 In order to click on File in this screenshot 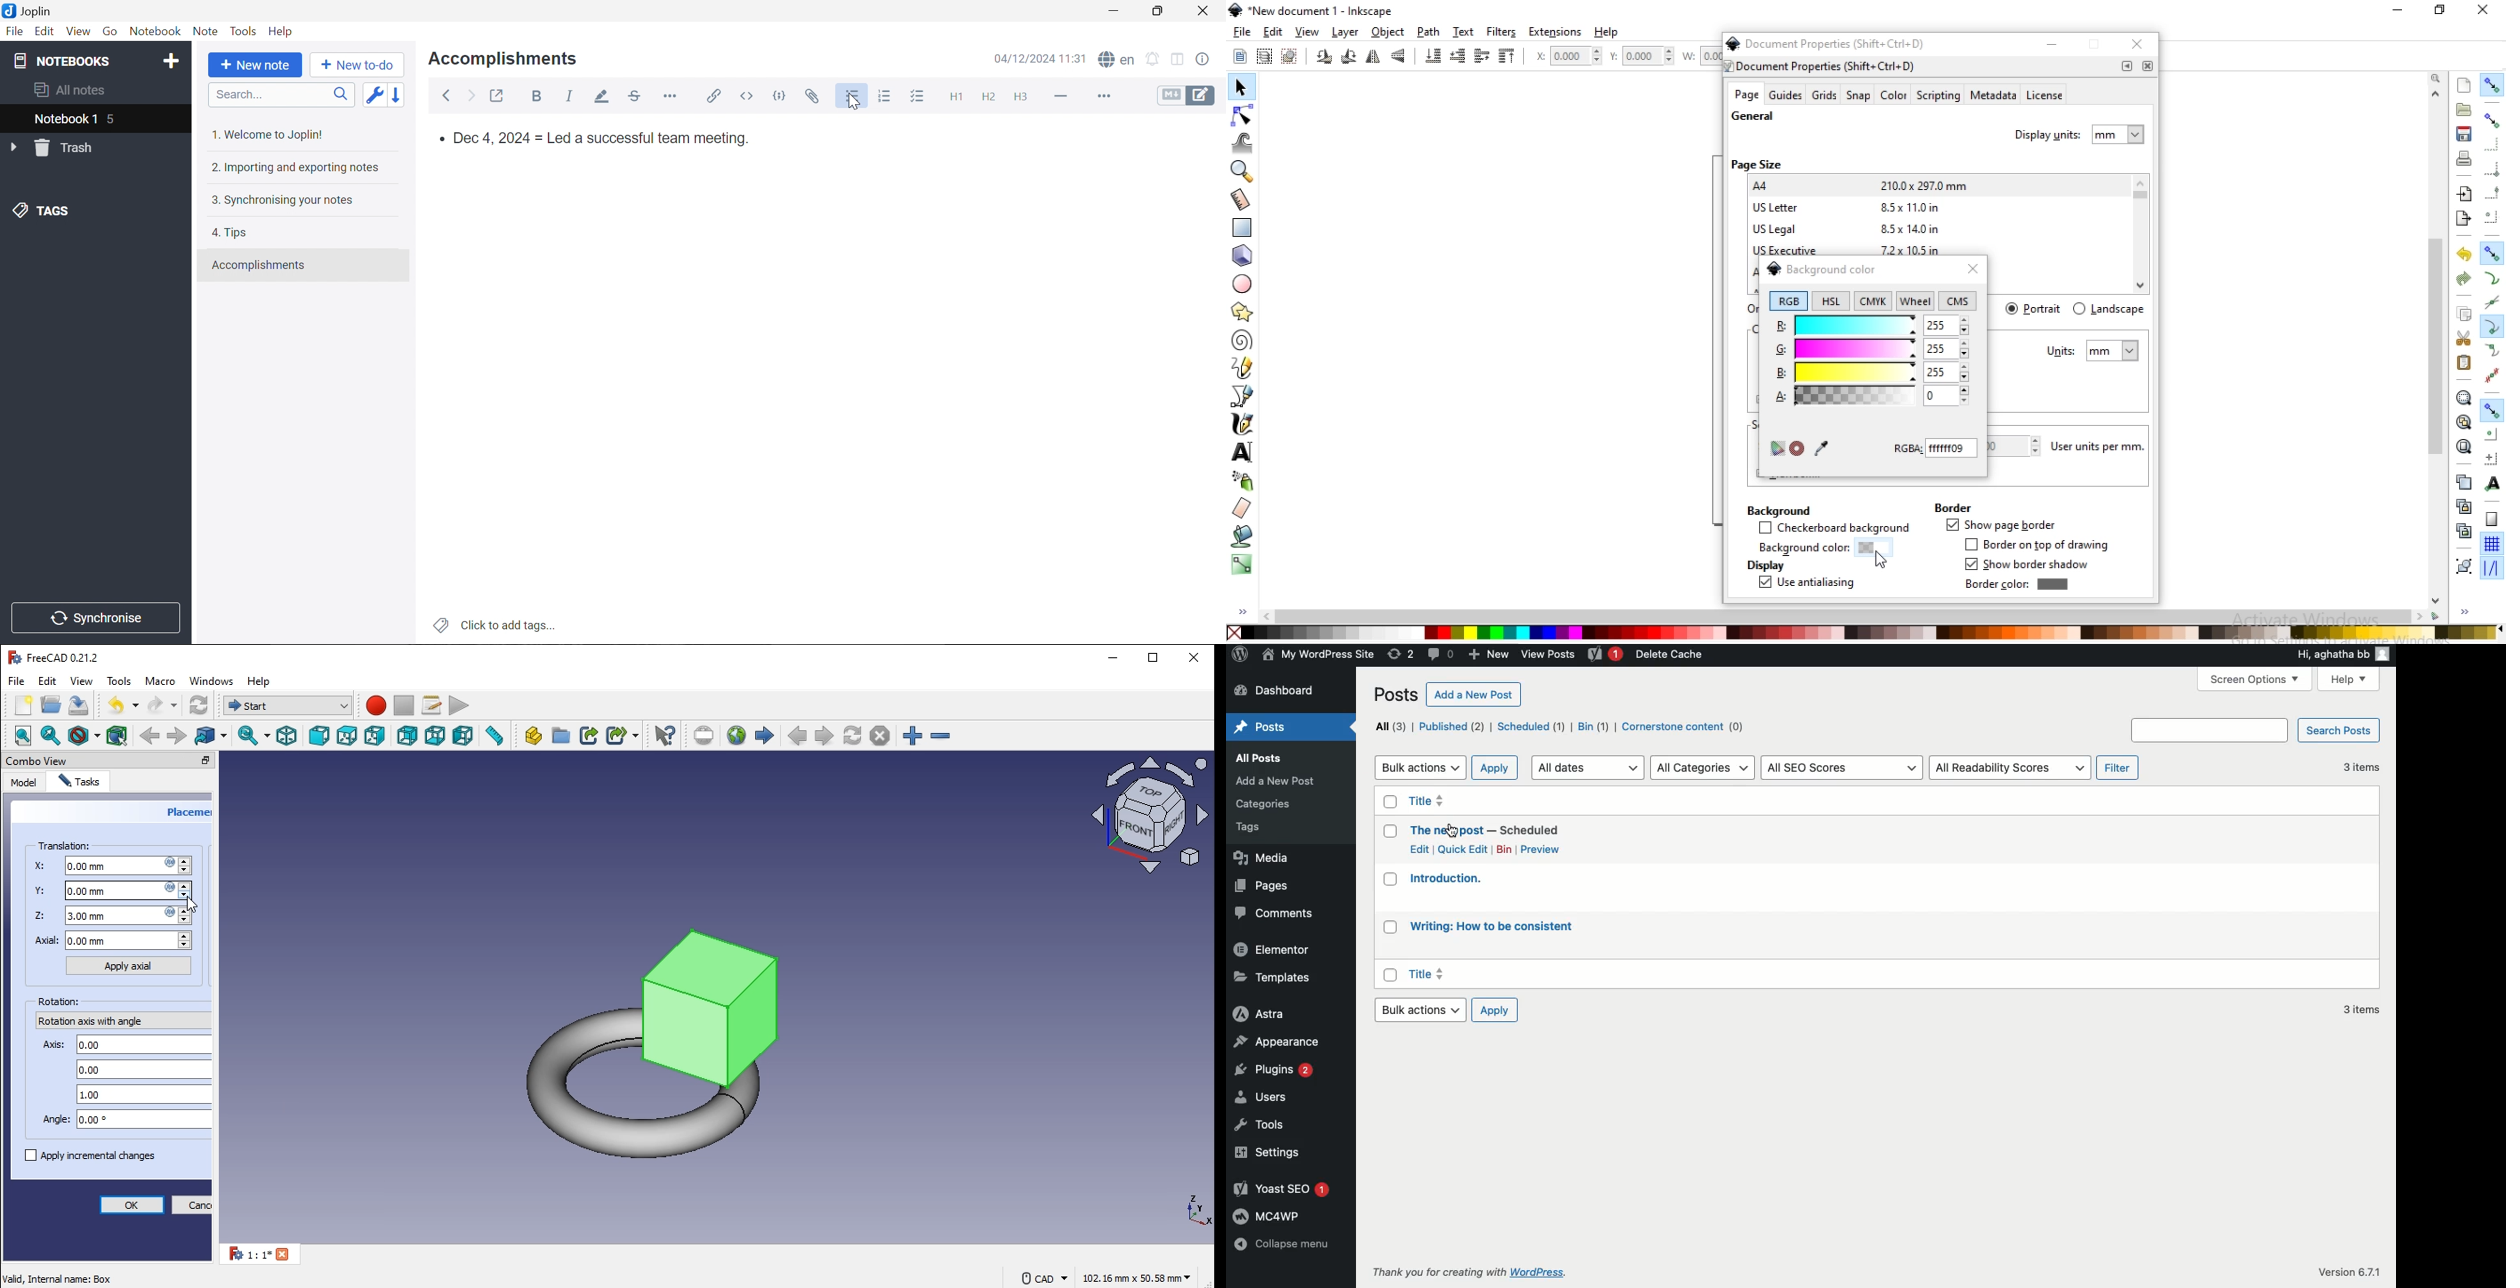, I will do `click(17, 31)`.